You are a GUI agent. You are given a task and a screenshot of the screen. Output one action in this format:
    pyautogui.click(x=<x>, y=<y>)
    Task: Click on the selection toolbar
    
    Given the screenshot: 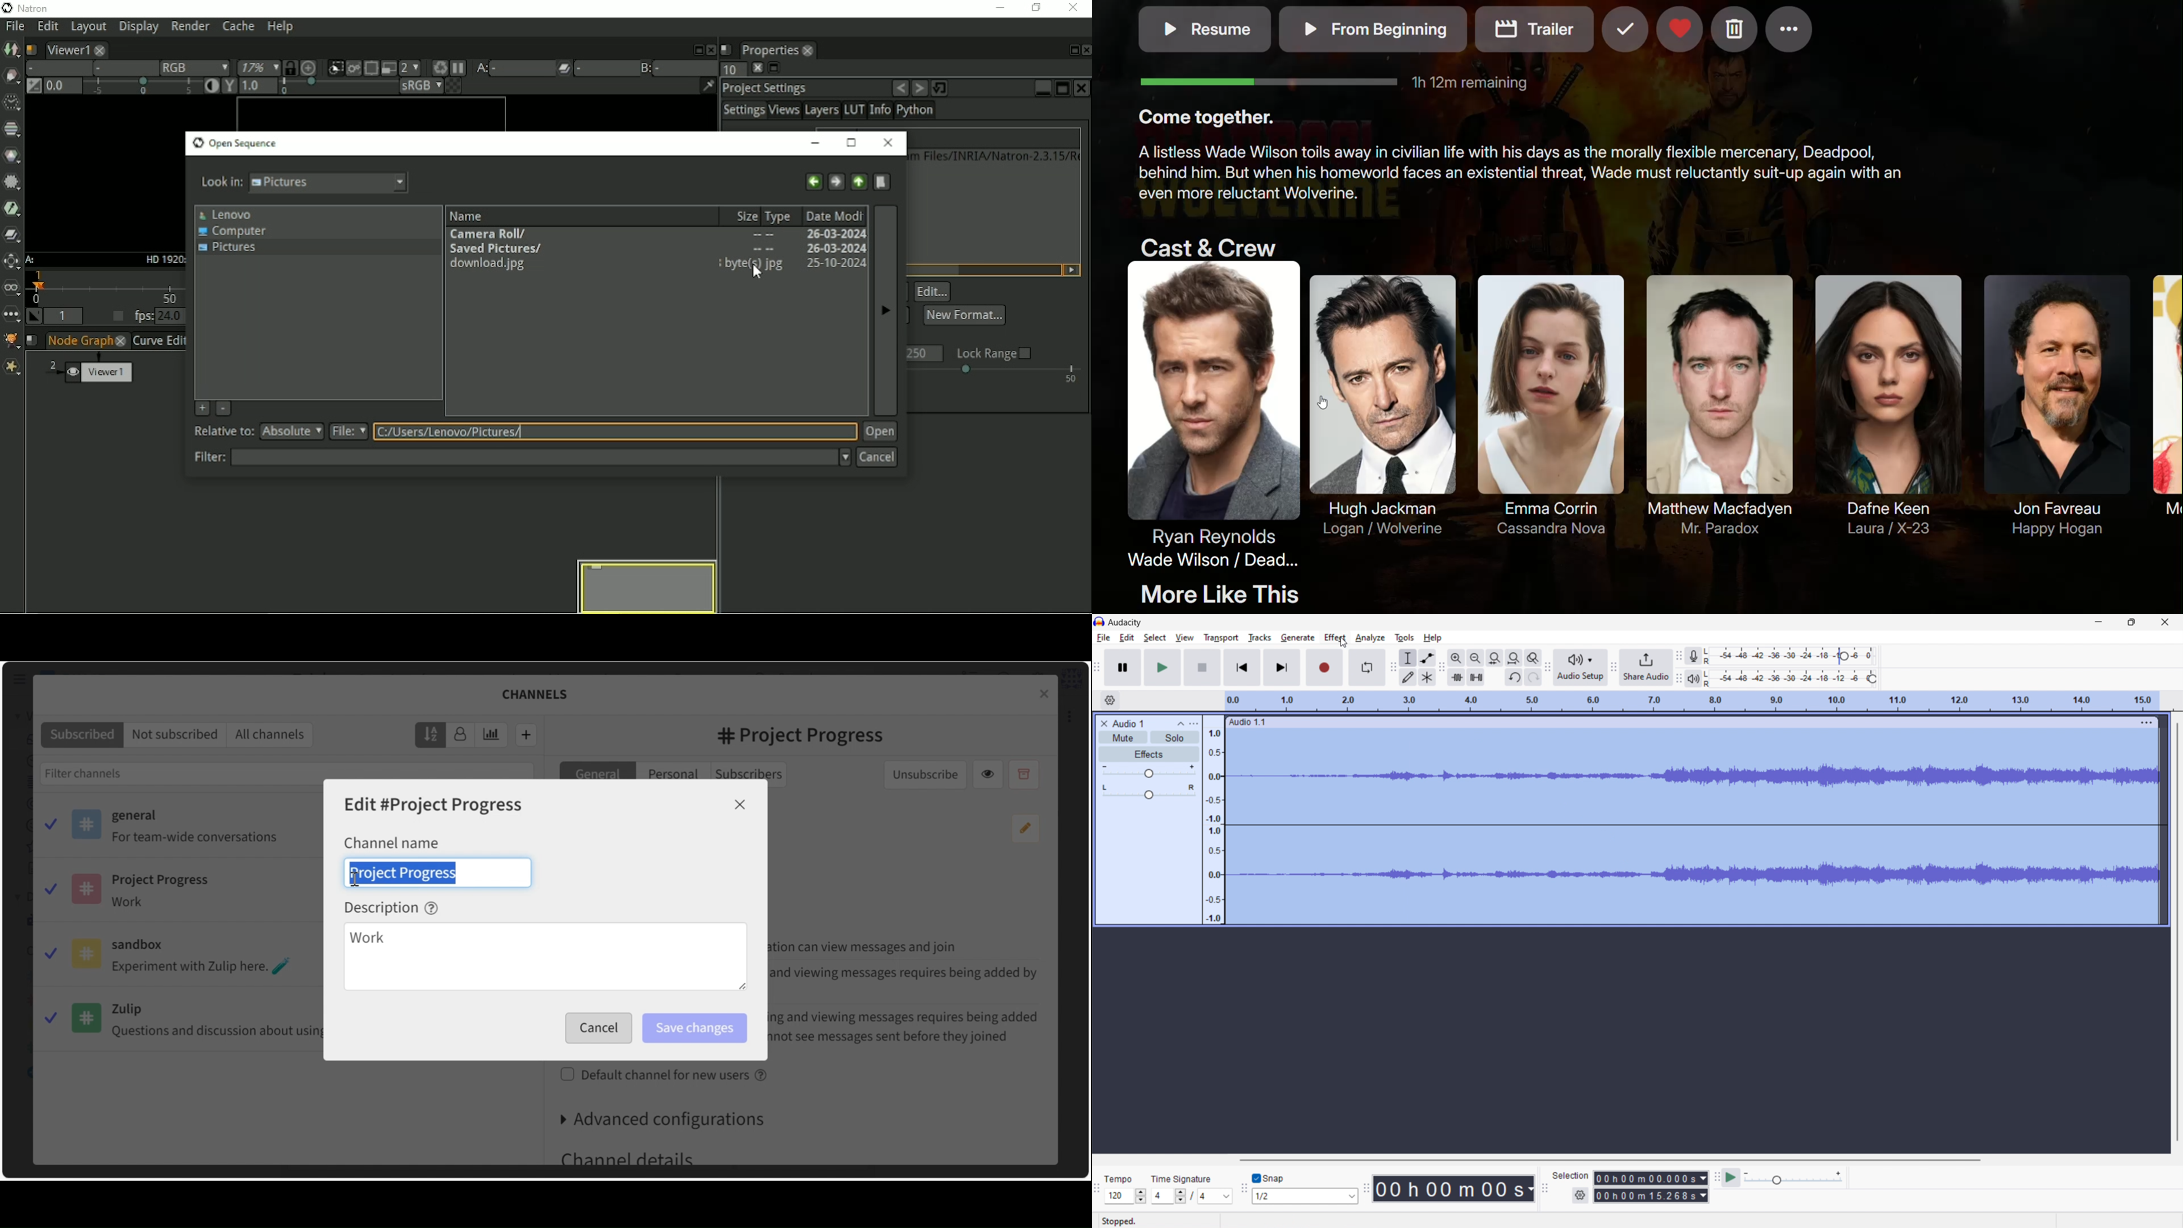 What is the action you would take?
    pyautogui.click(x=1545, y=1186)
    